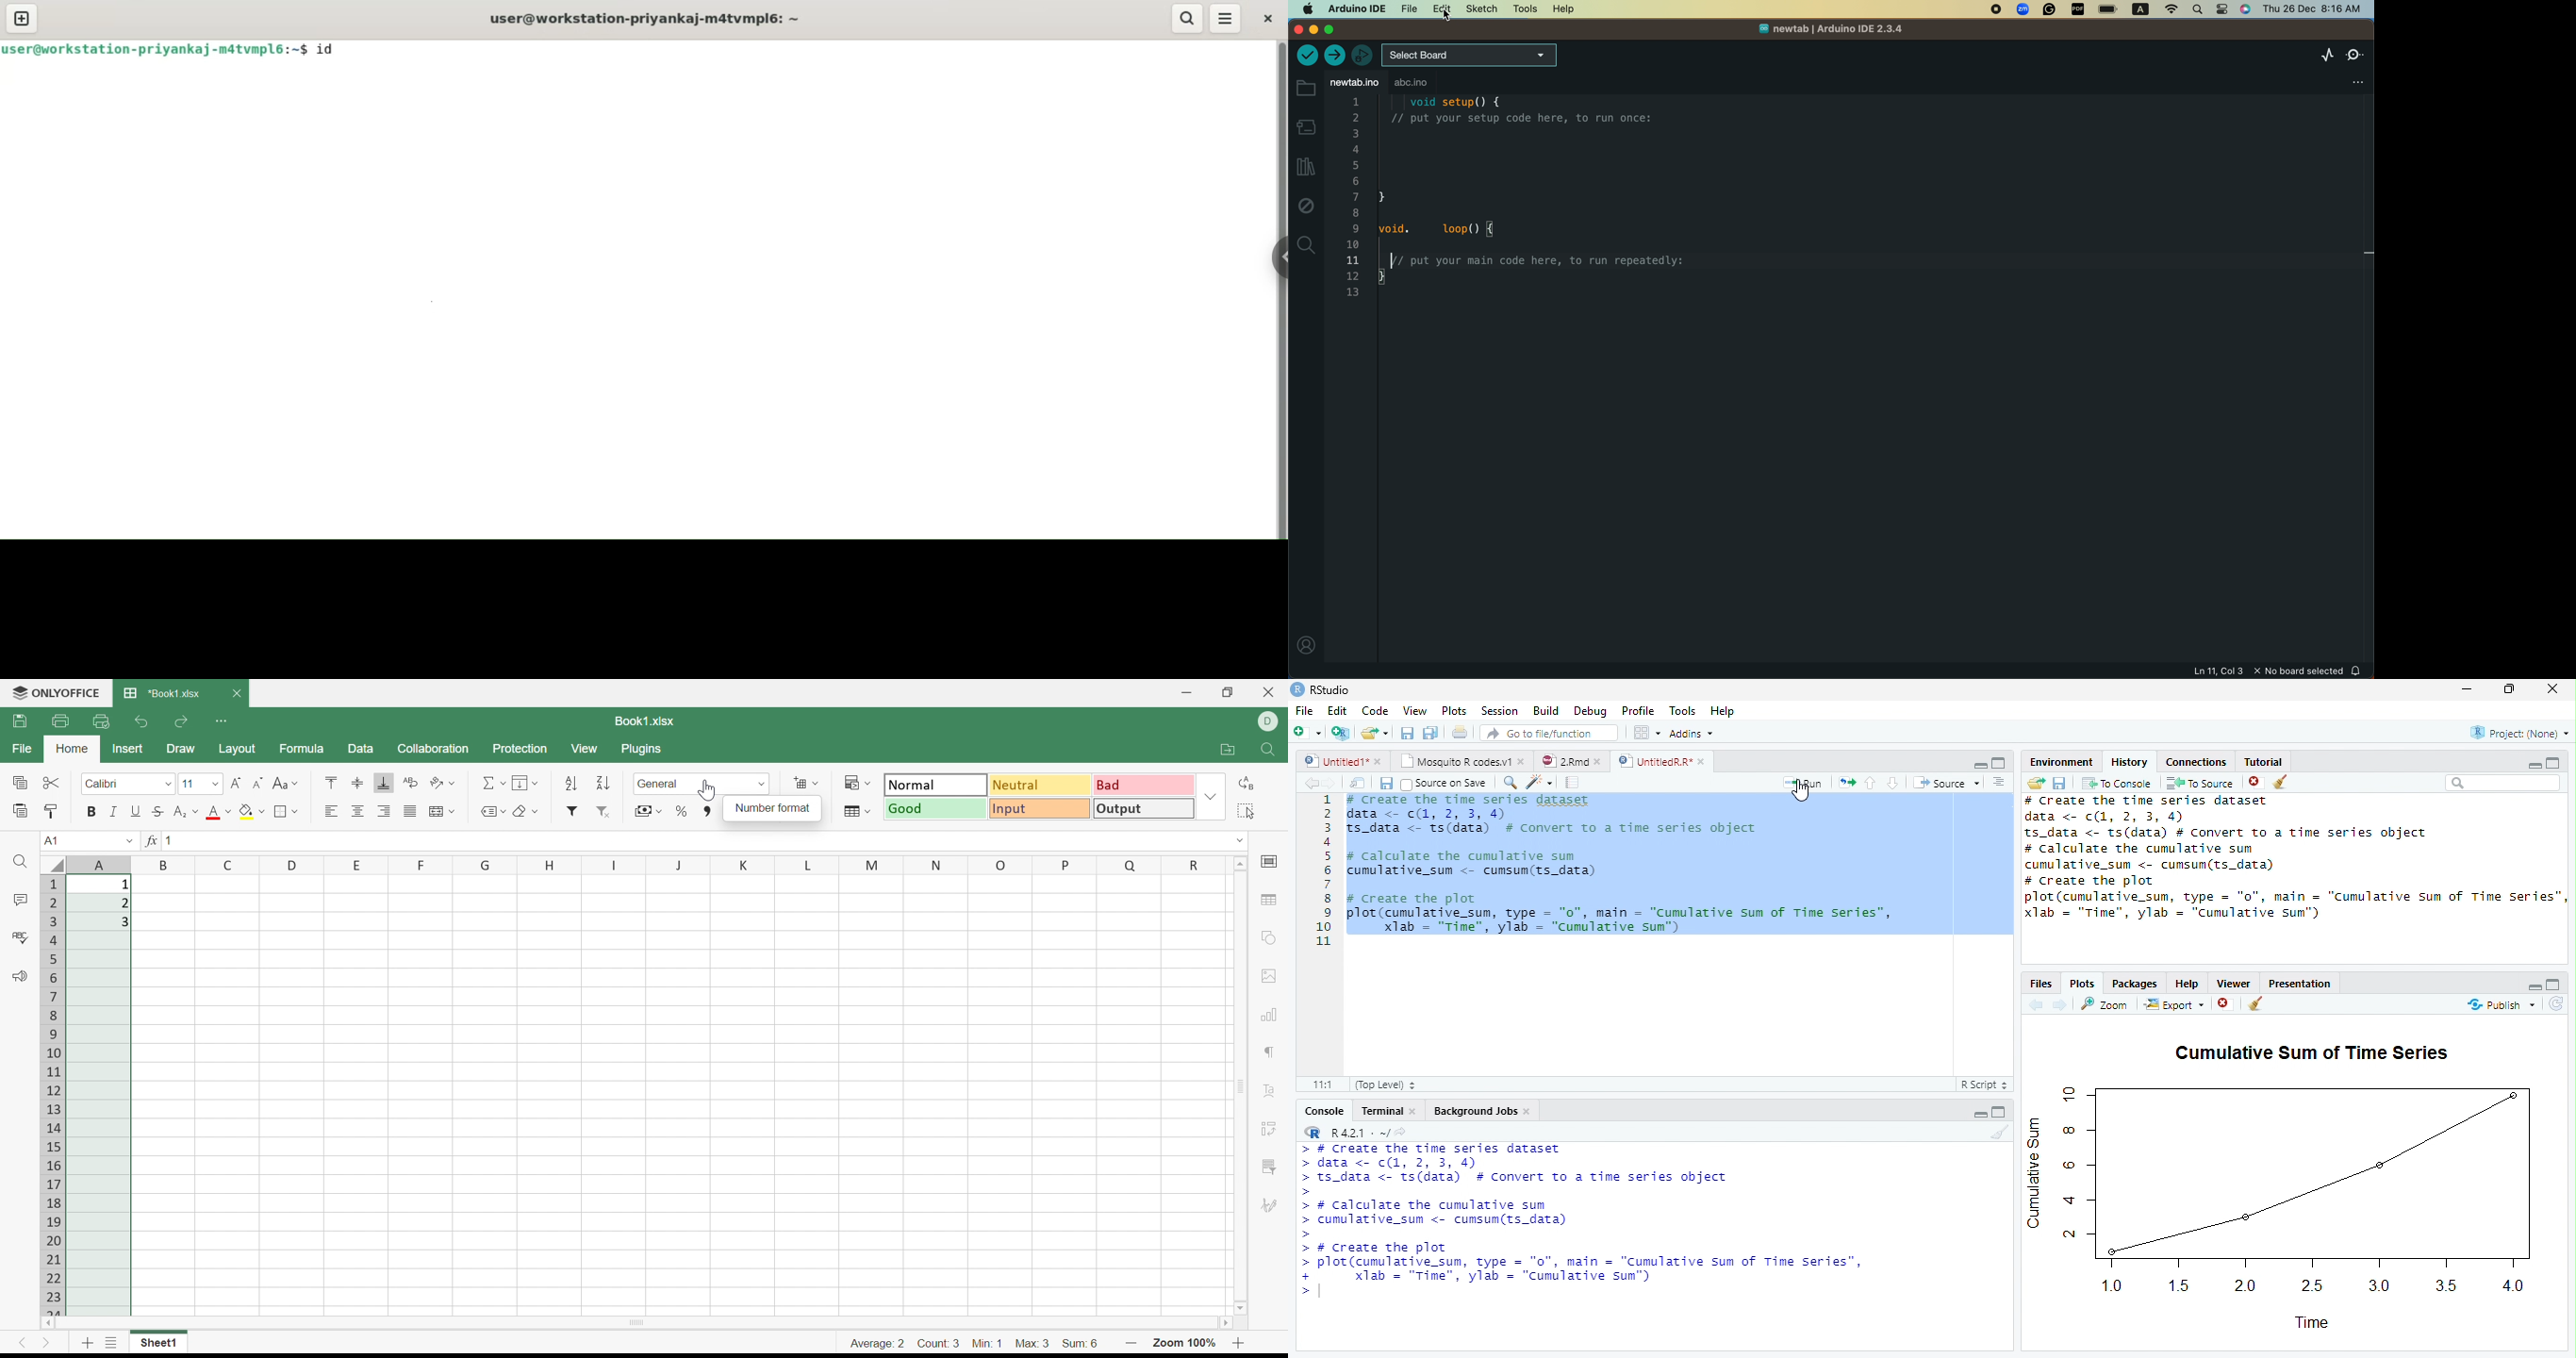 This screenshot has width=2576, height=1372. I want to click on Cumulative Sum of Time Series, so click(2314, 1052).